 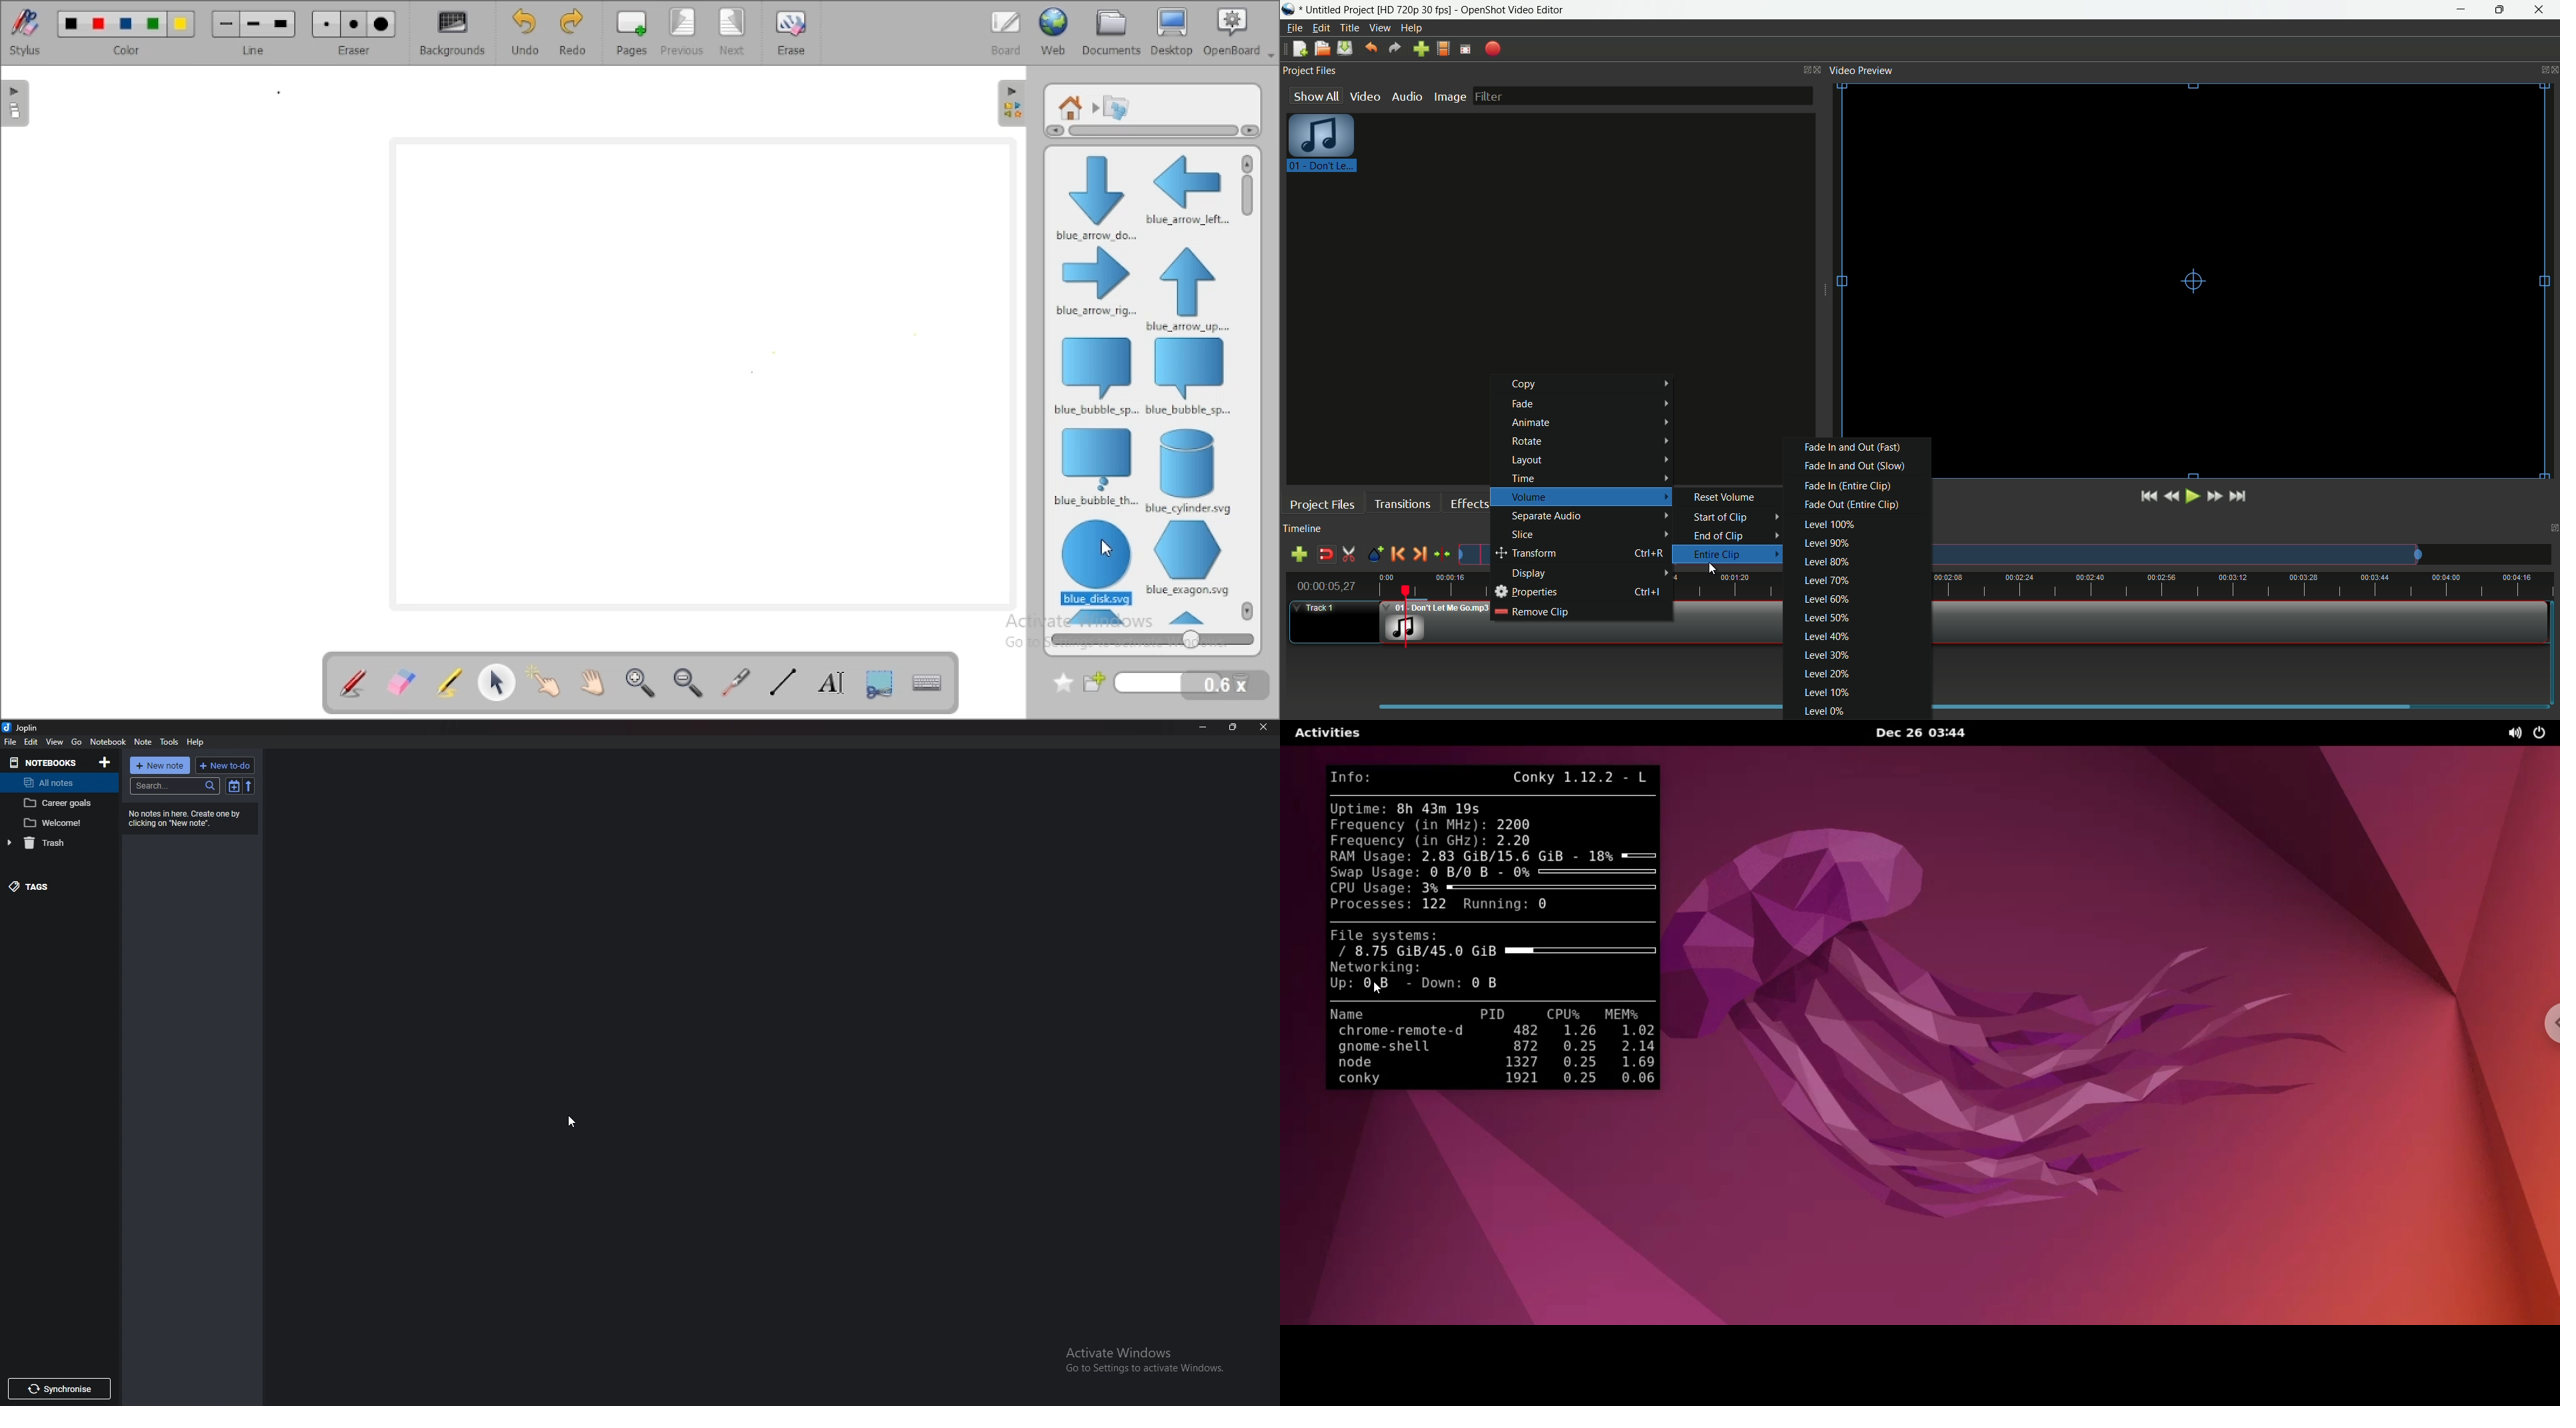 I want to click on blue cylinder , so click(x=1190, y=471).